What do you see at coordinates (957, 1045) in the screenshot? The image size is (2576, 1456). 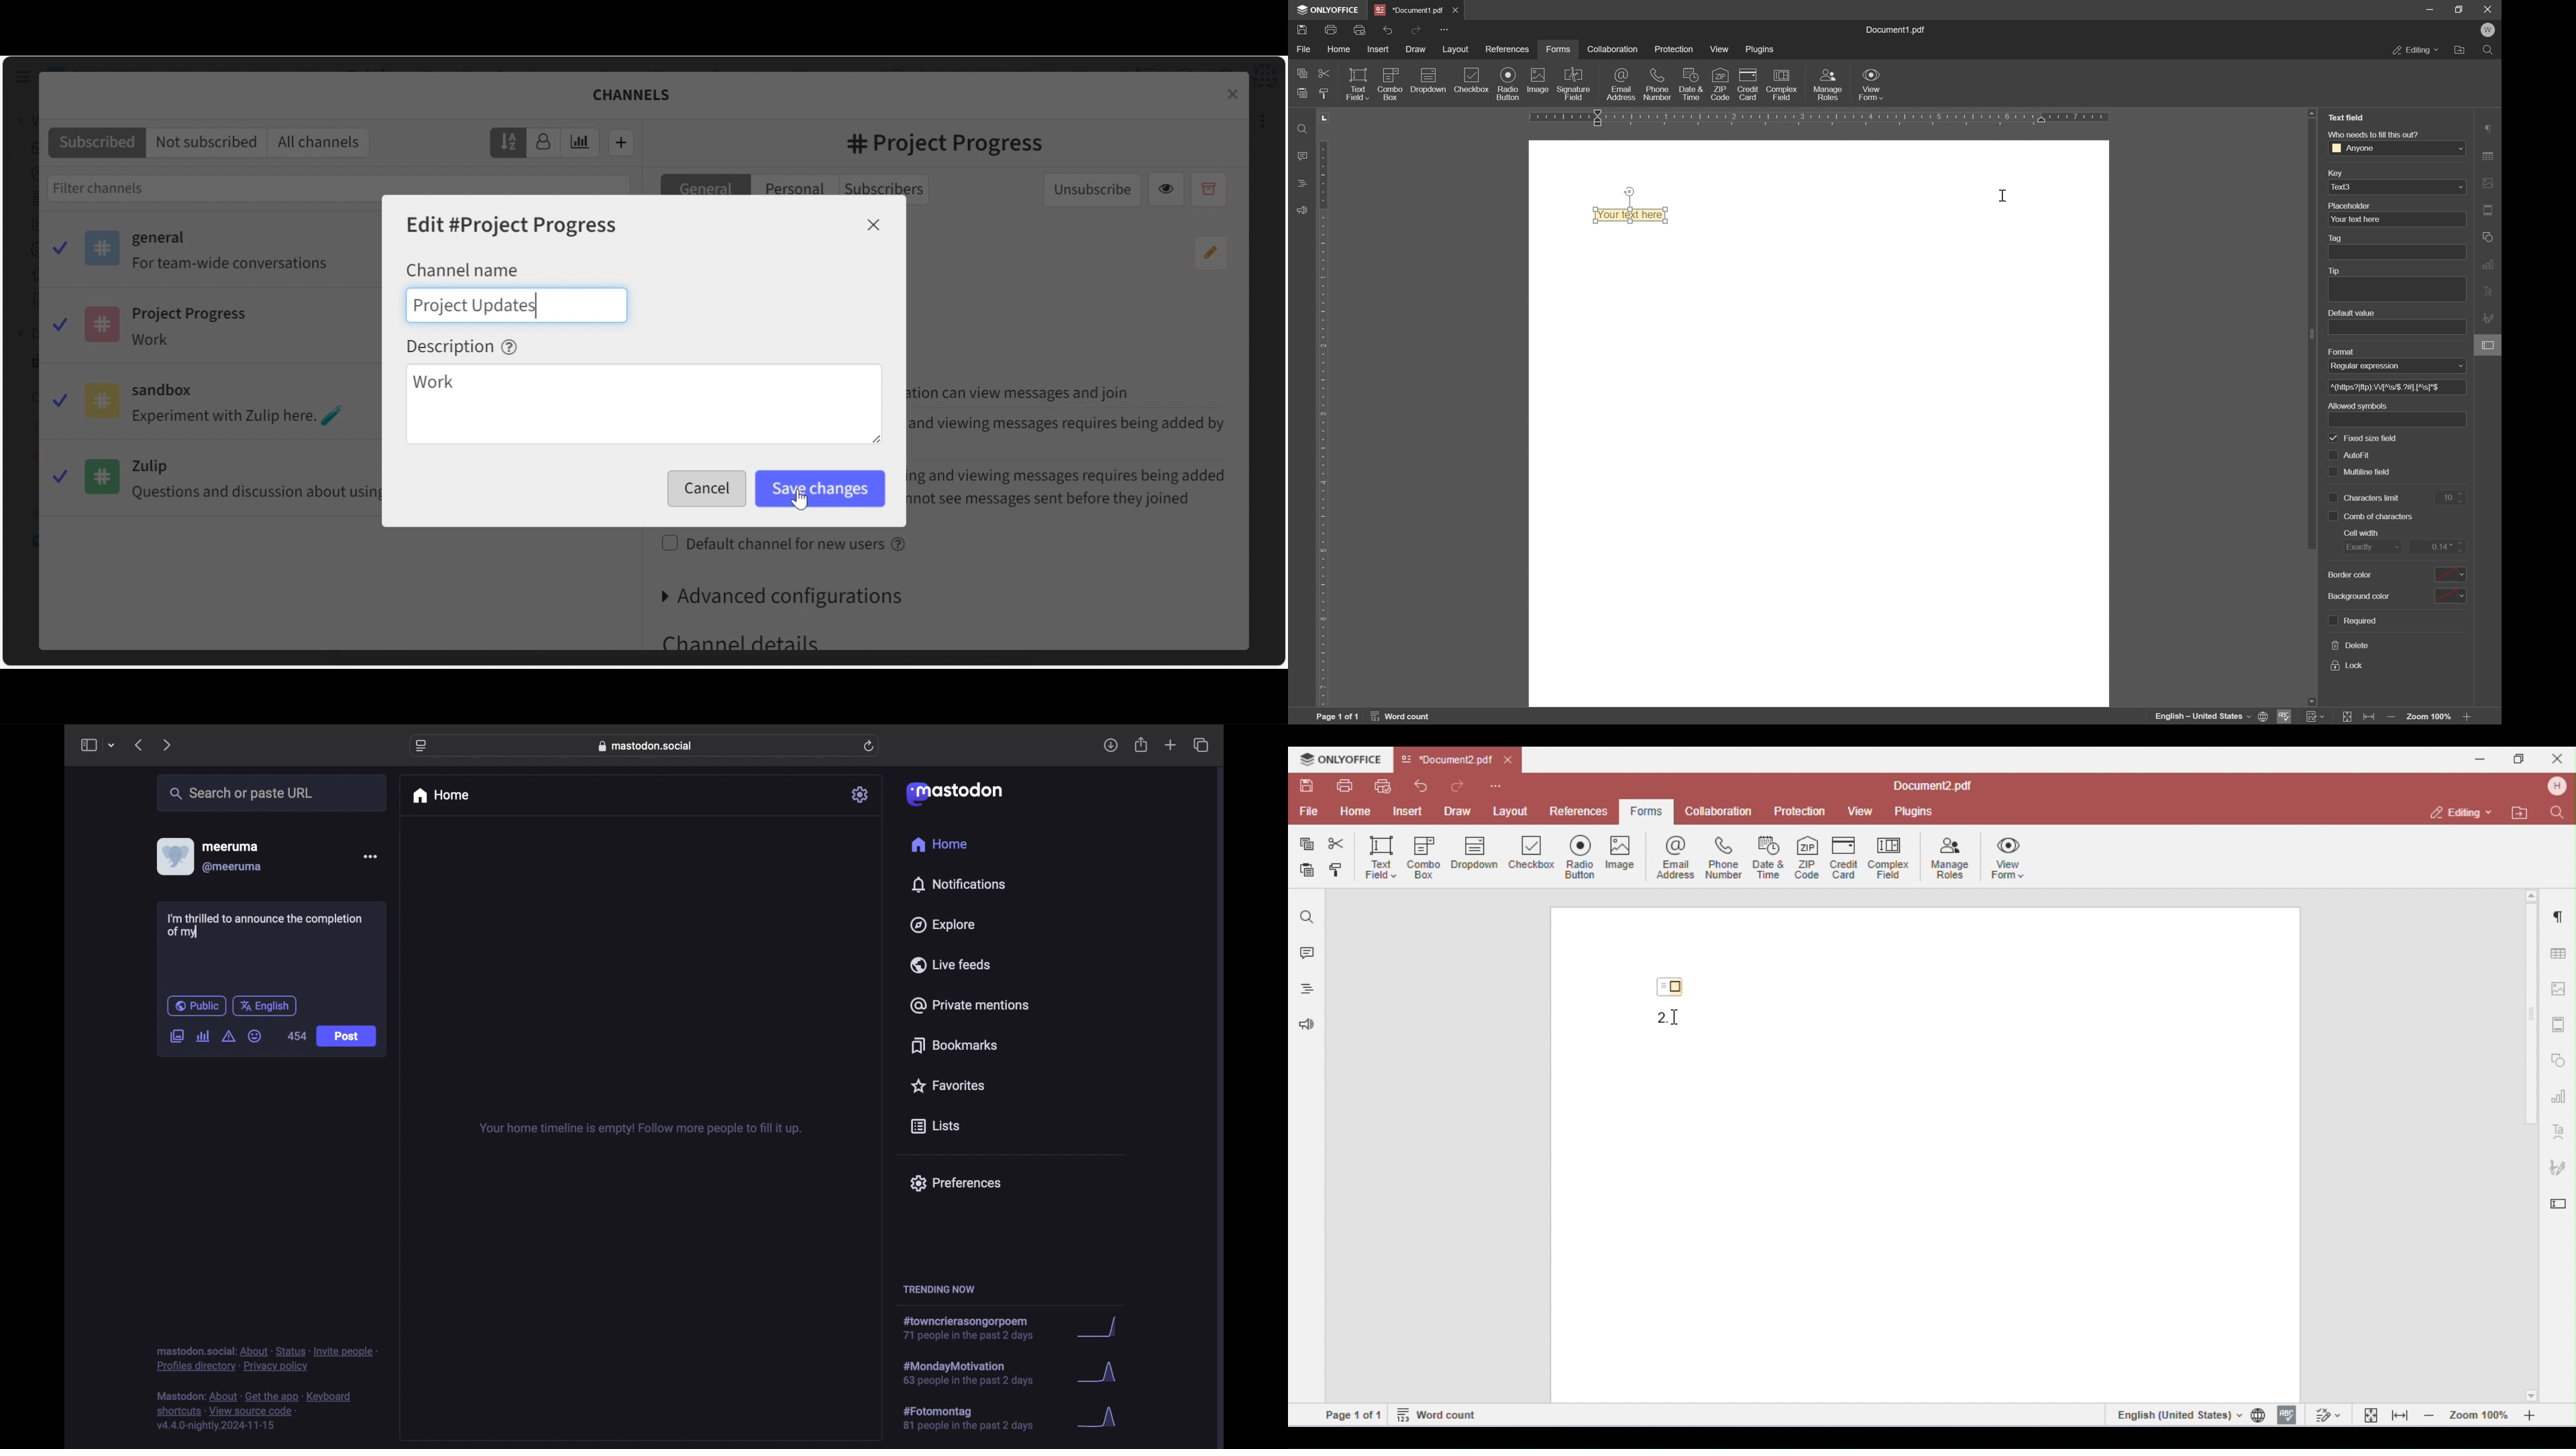 I see `bookmarks` at bounding box center [957, 1045].